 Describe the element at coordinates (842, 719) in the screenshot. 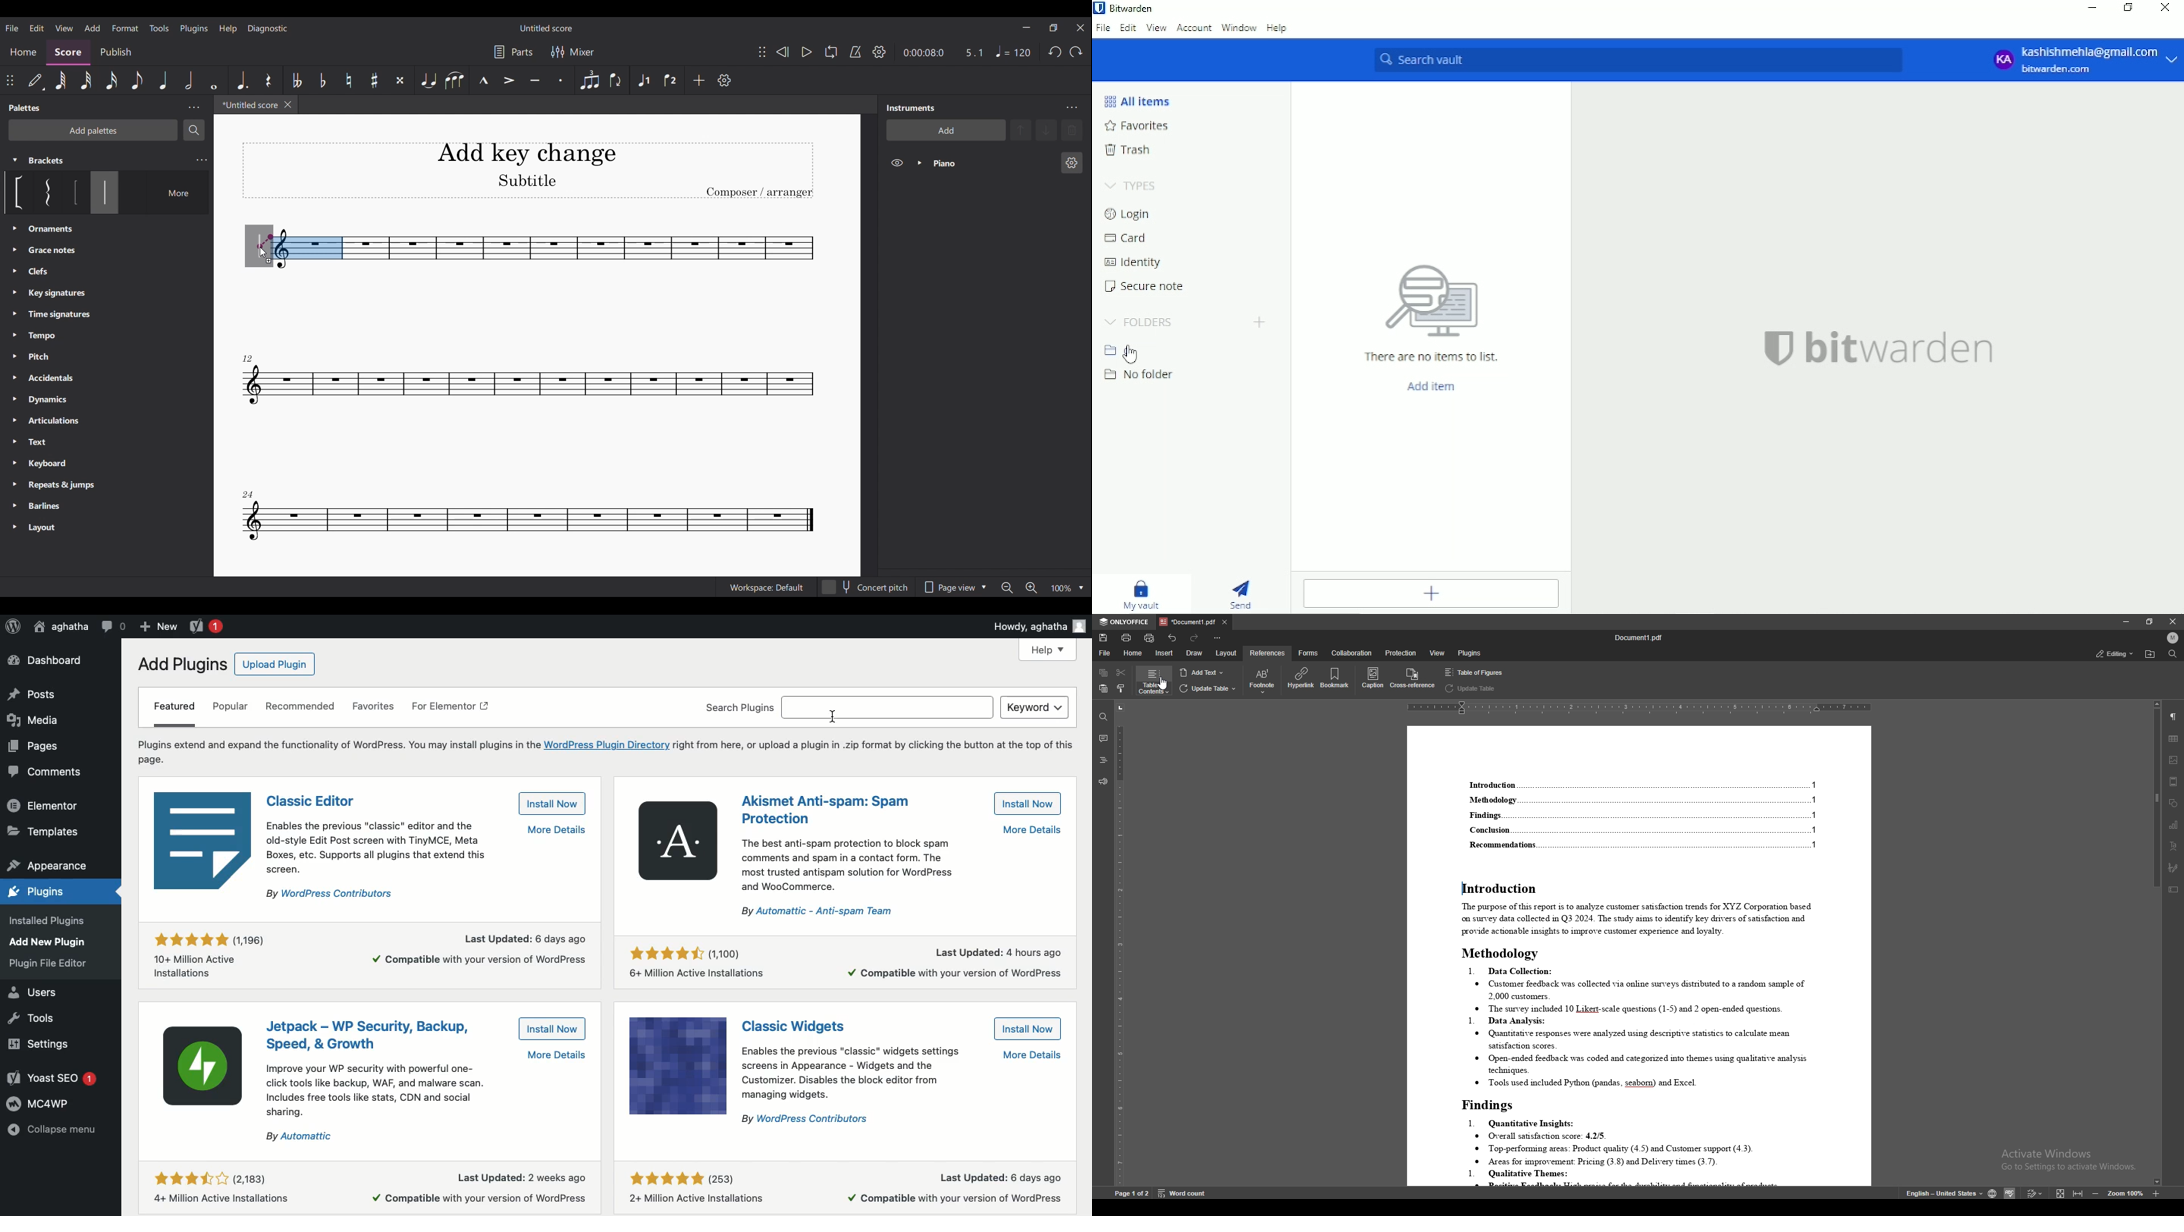

I see `cursor` at that location.